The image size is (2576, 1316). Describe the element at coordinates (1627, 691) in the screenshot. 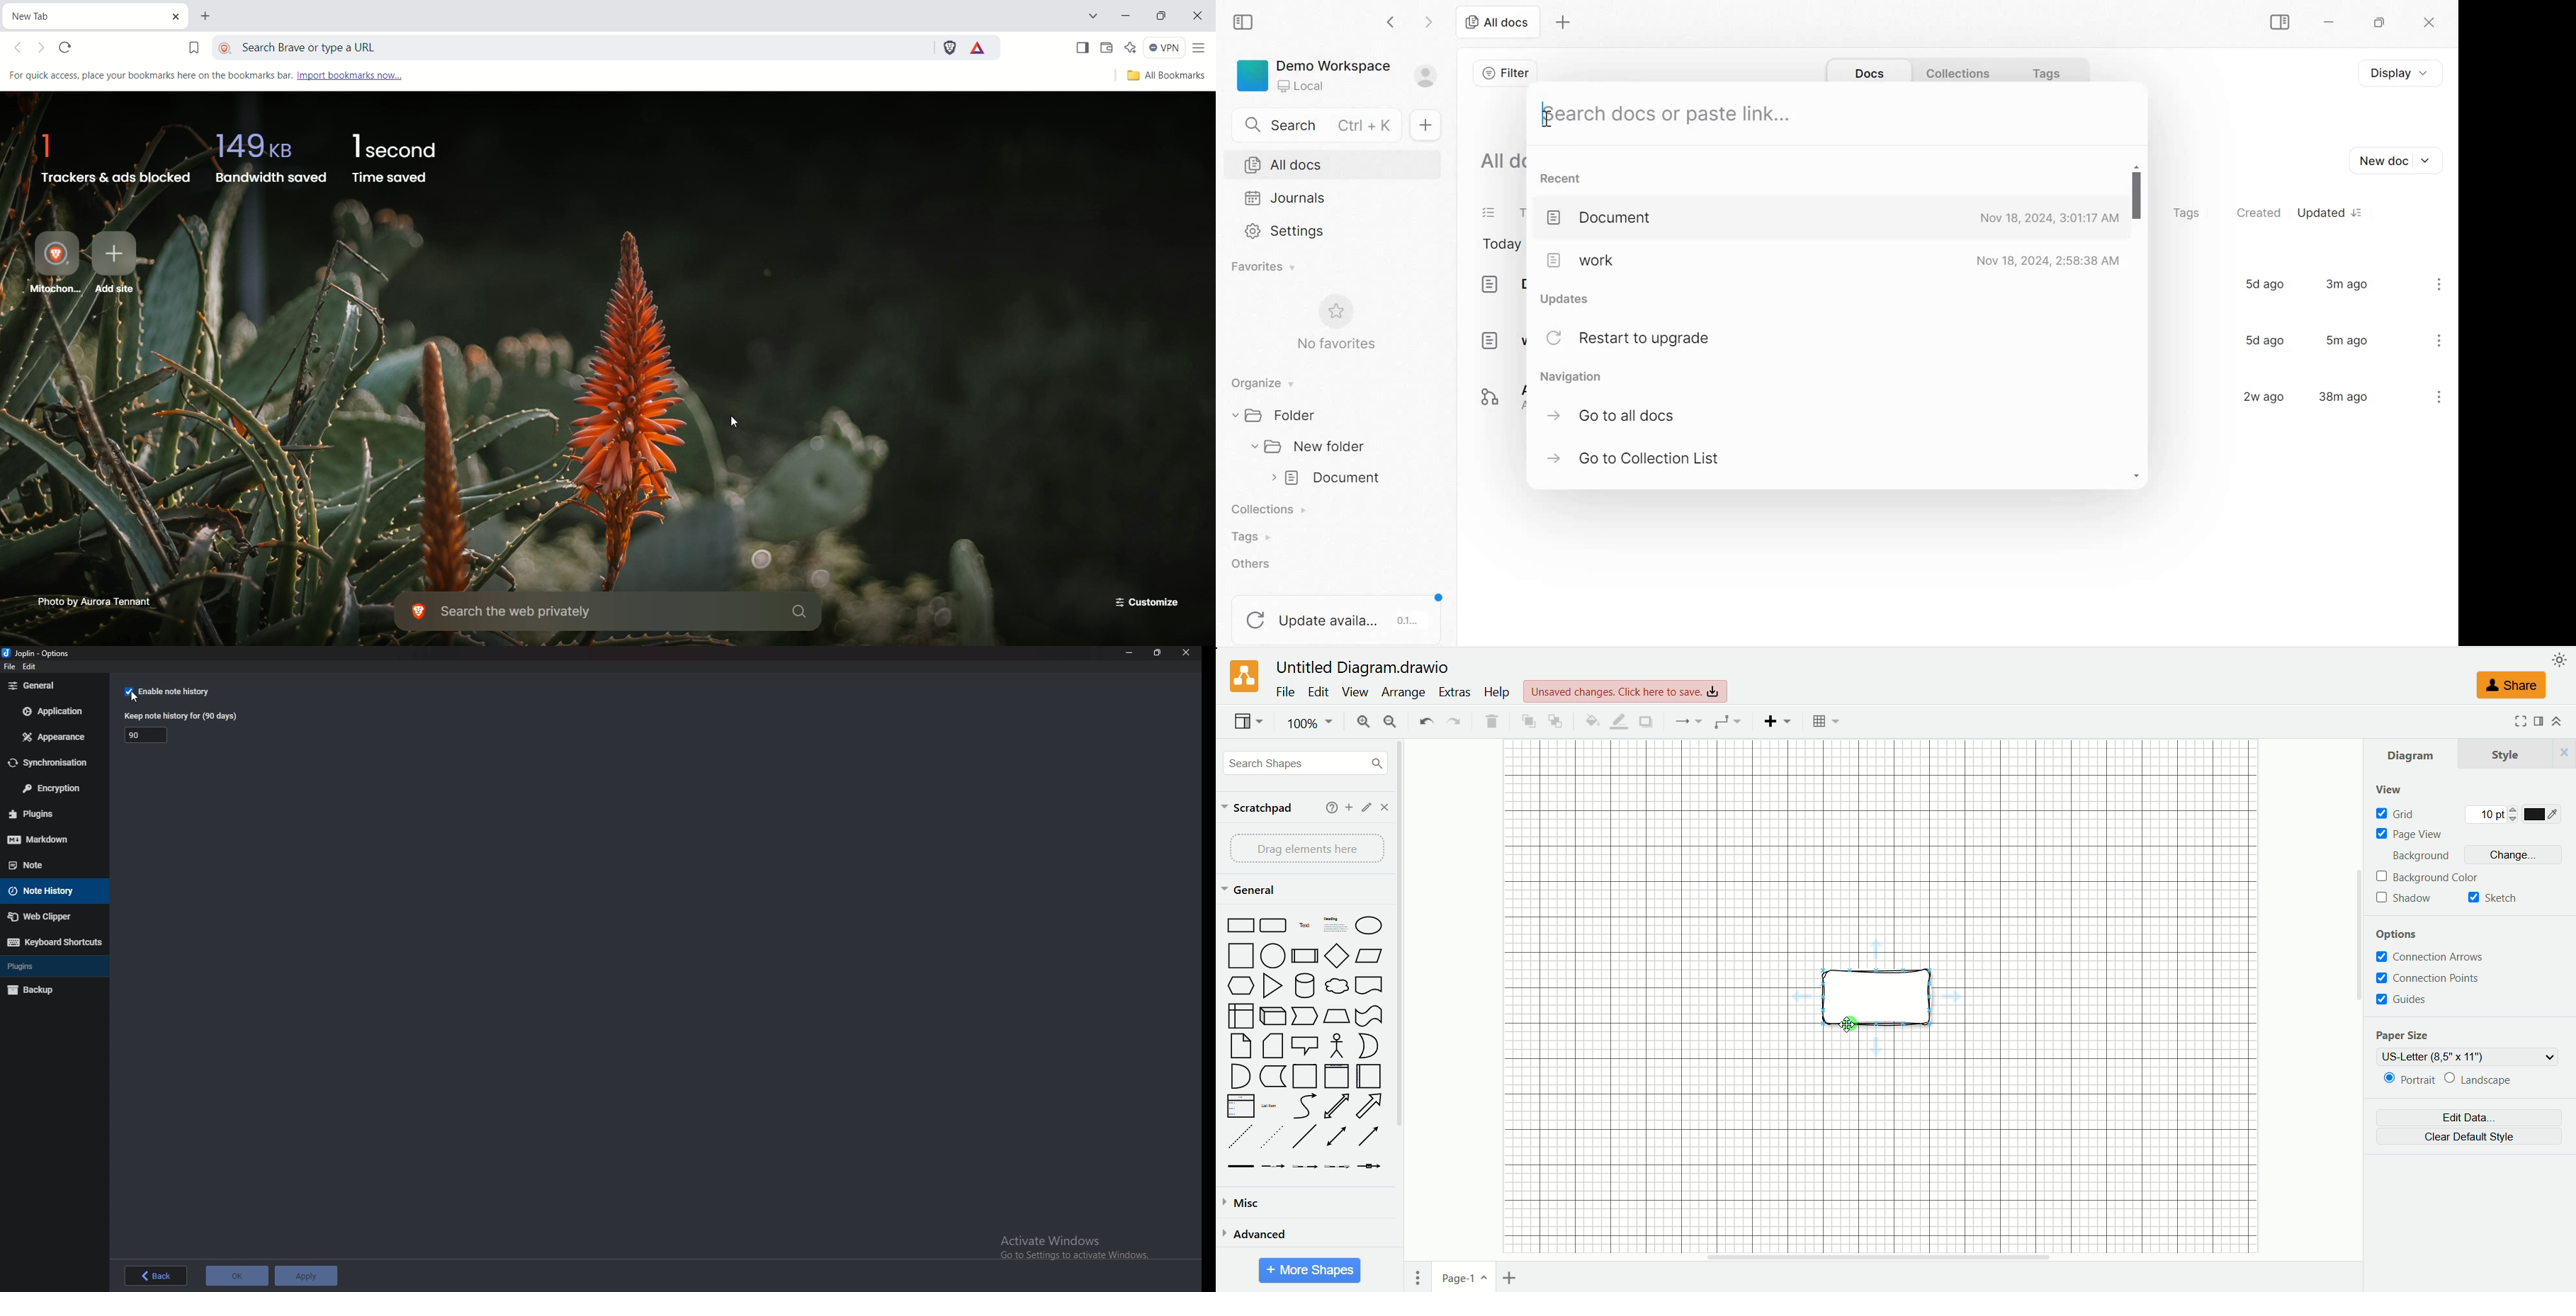

I see `click here to save` at that location.